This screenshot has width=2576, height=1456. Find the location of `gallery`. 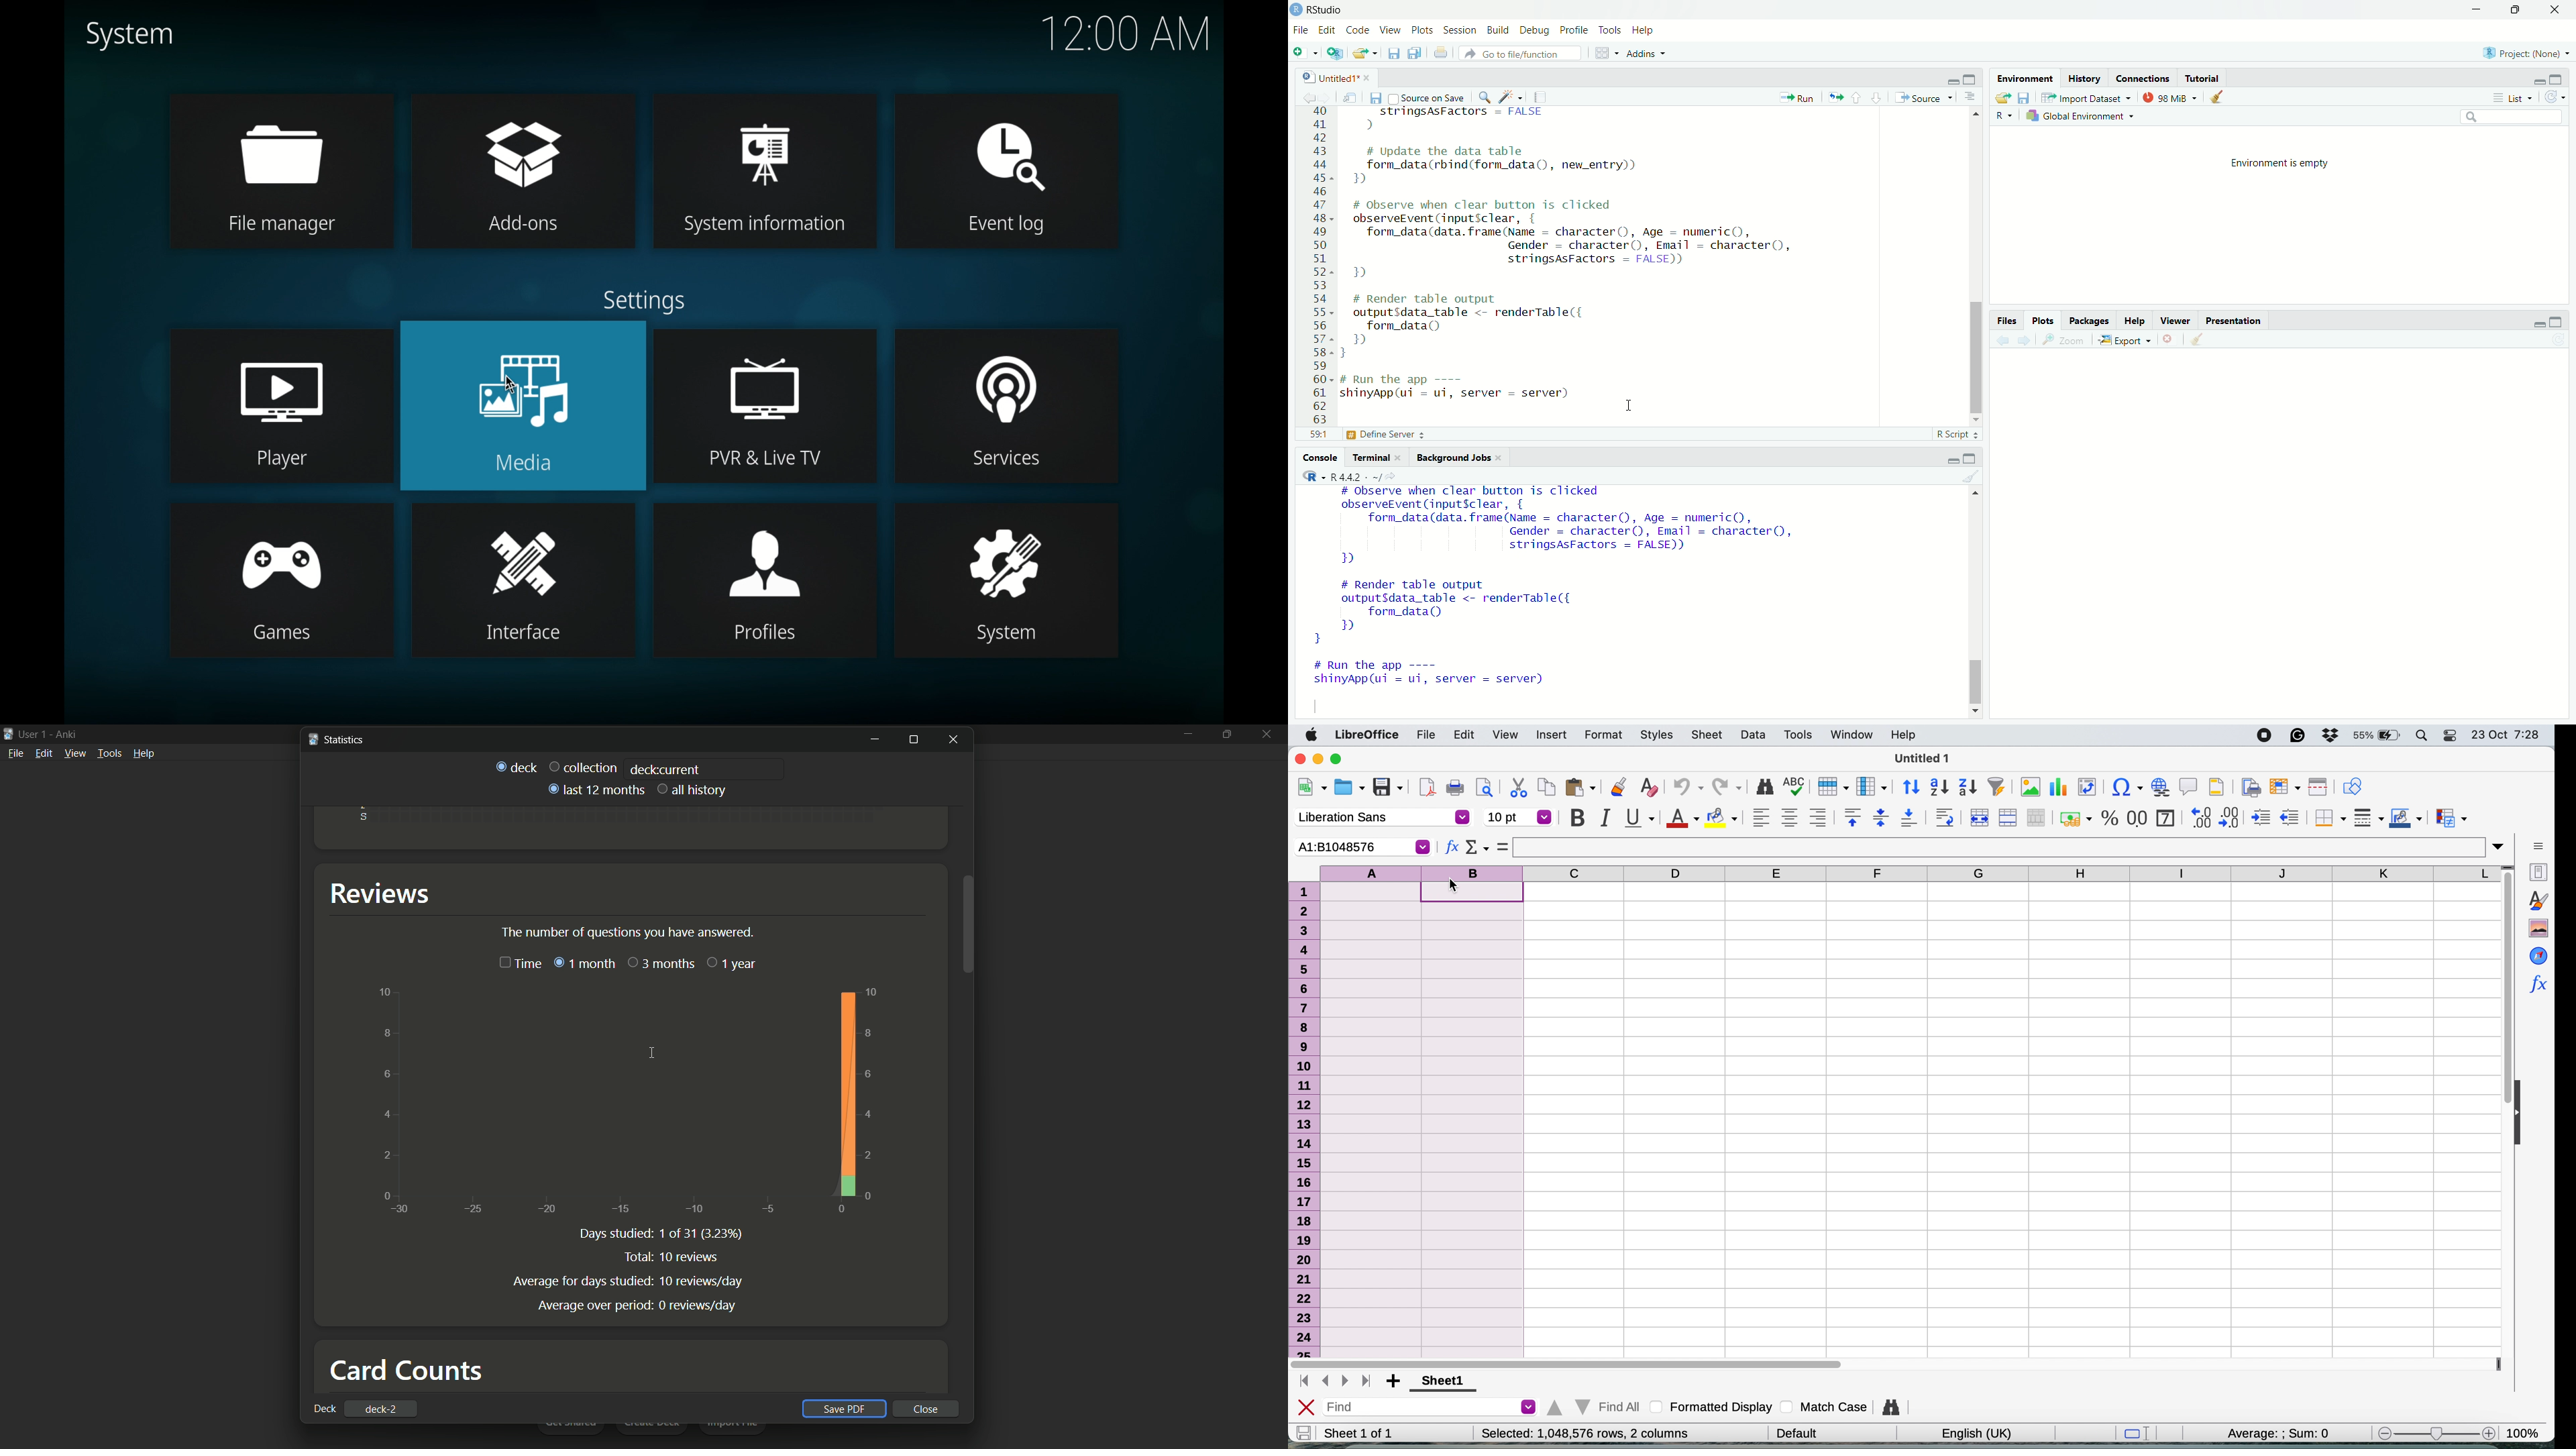

gallery is located at coordinates (2537, 927).